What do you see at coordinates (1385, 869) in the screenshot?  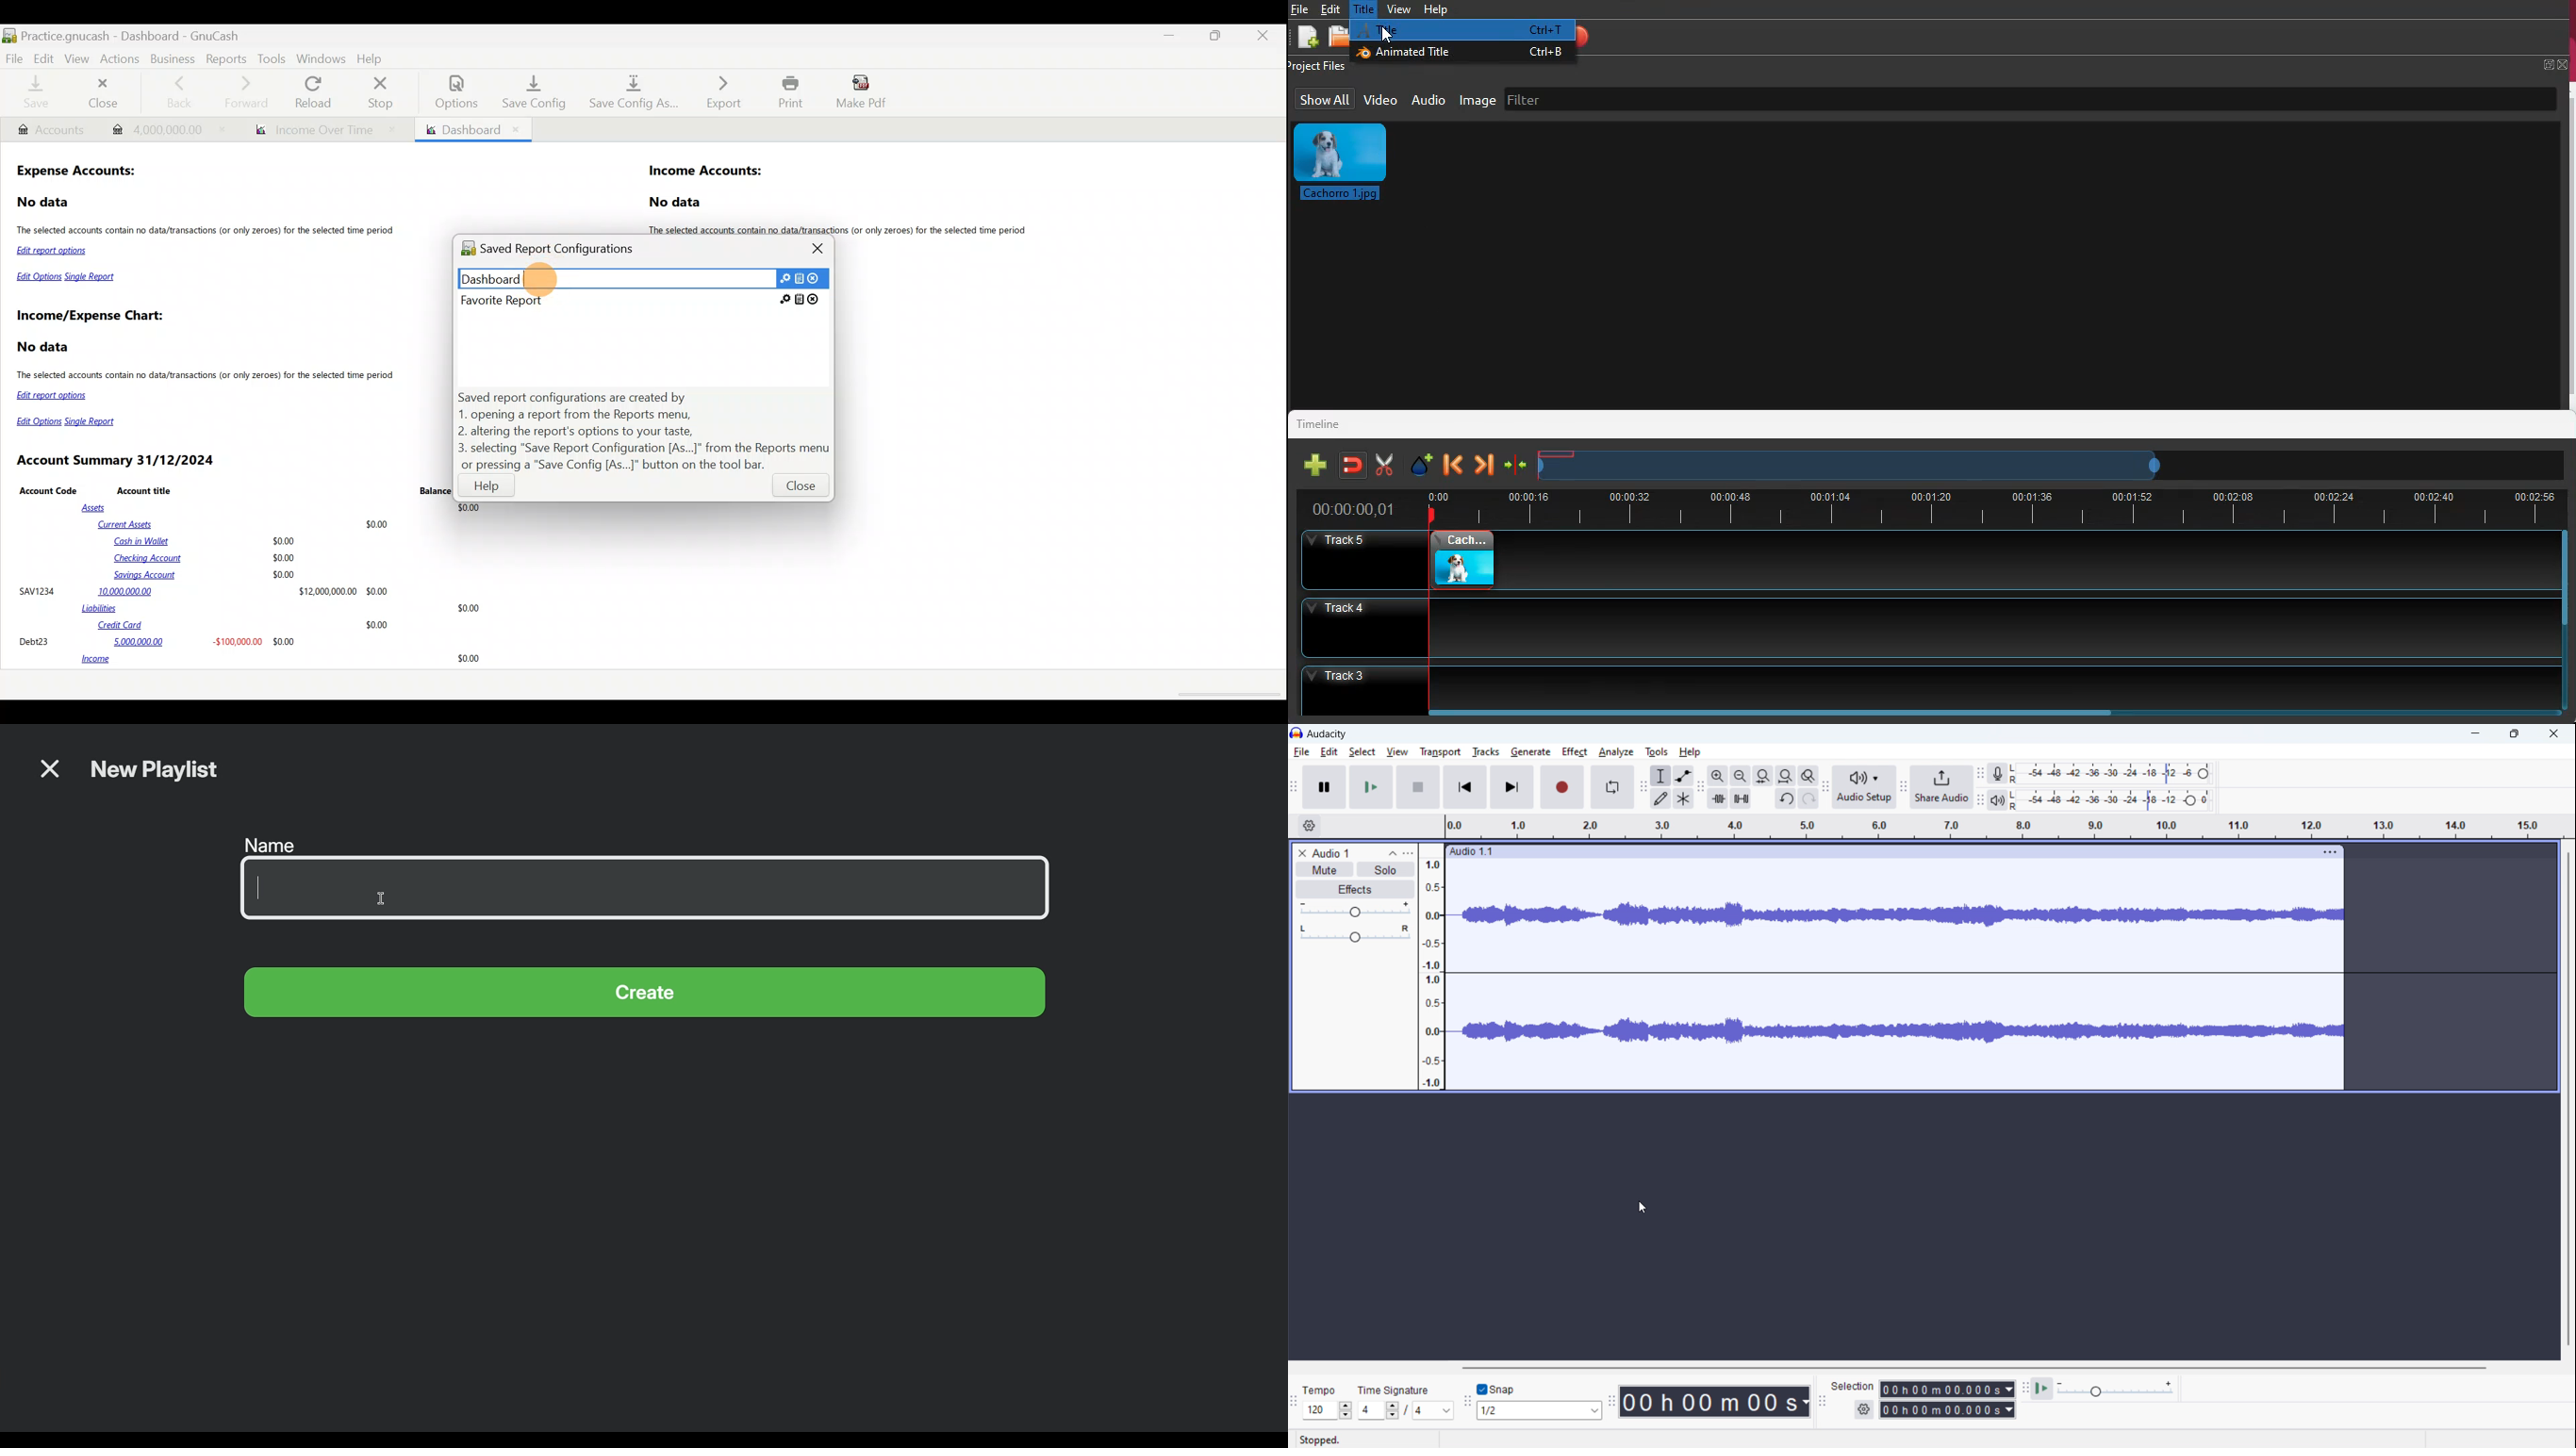 I see `solo` at bounding box center [1385, 869].